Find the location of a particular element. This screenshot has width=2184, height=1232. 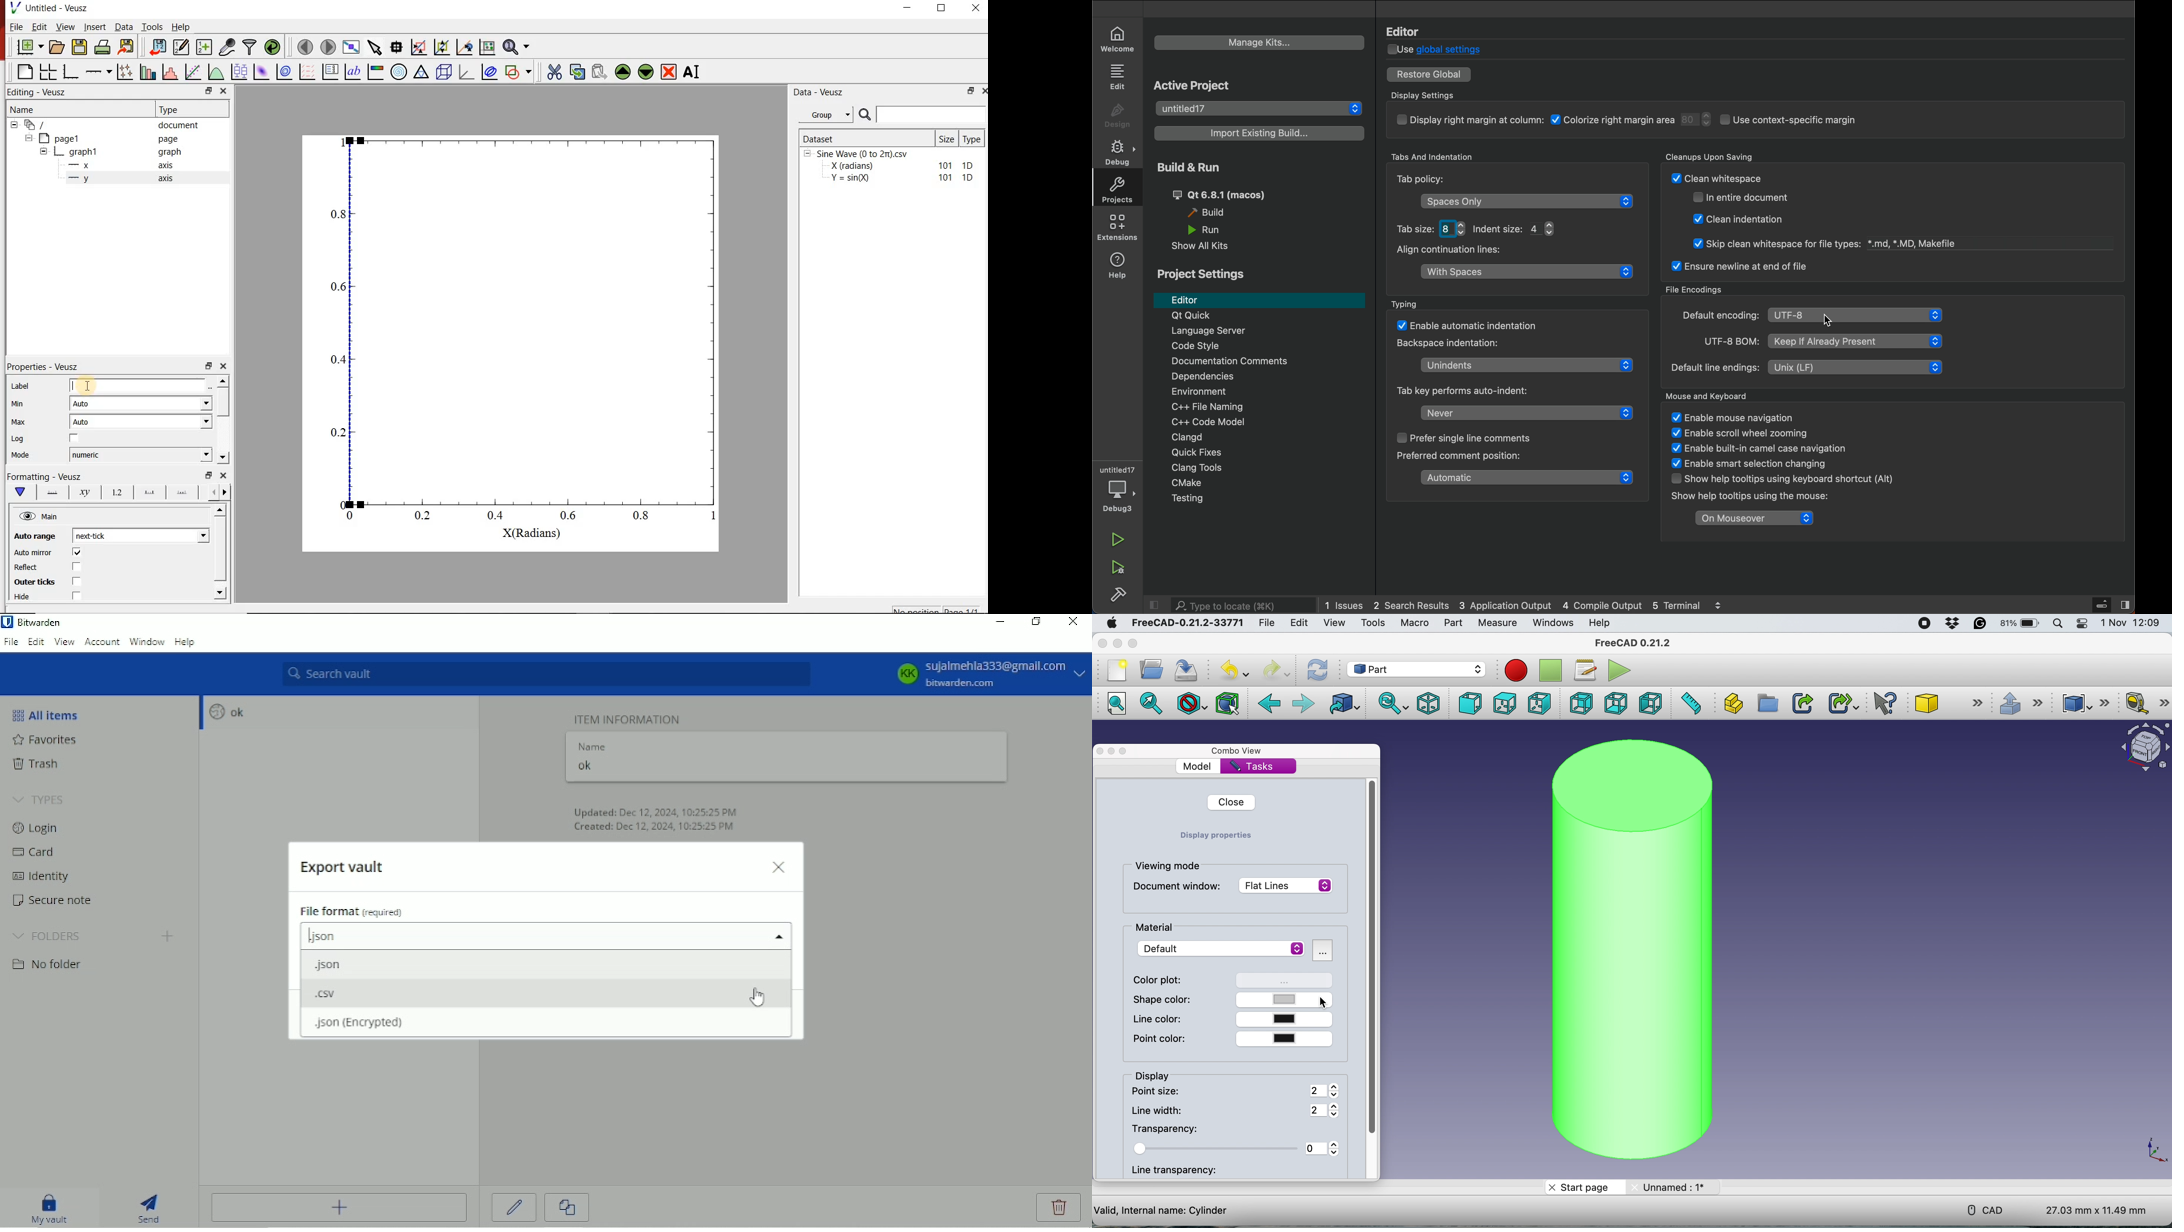

Mode is located at coordinates (21, 456).